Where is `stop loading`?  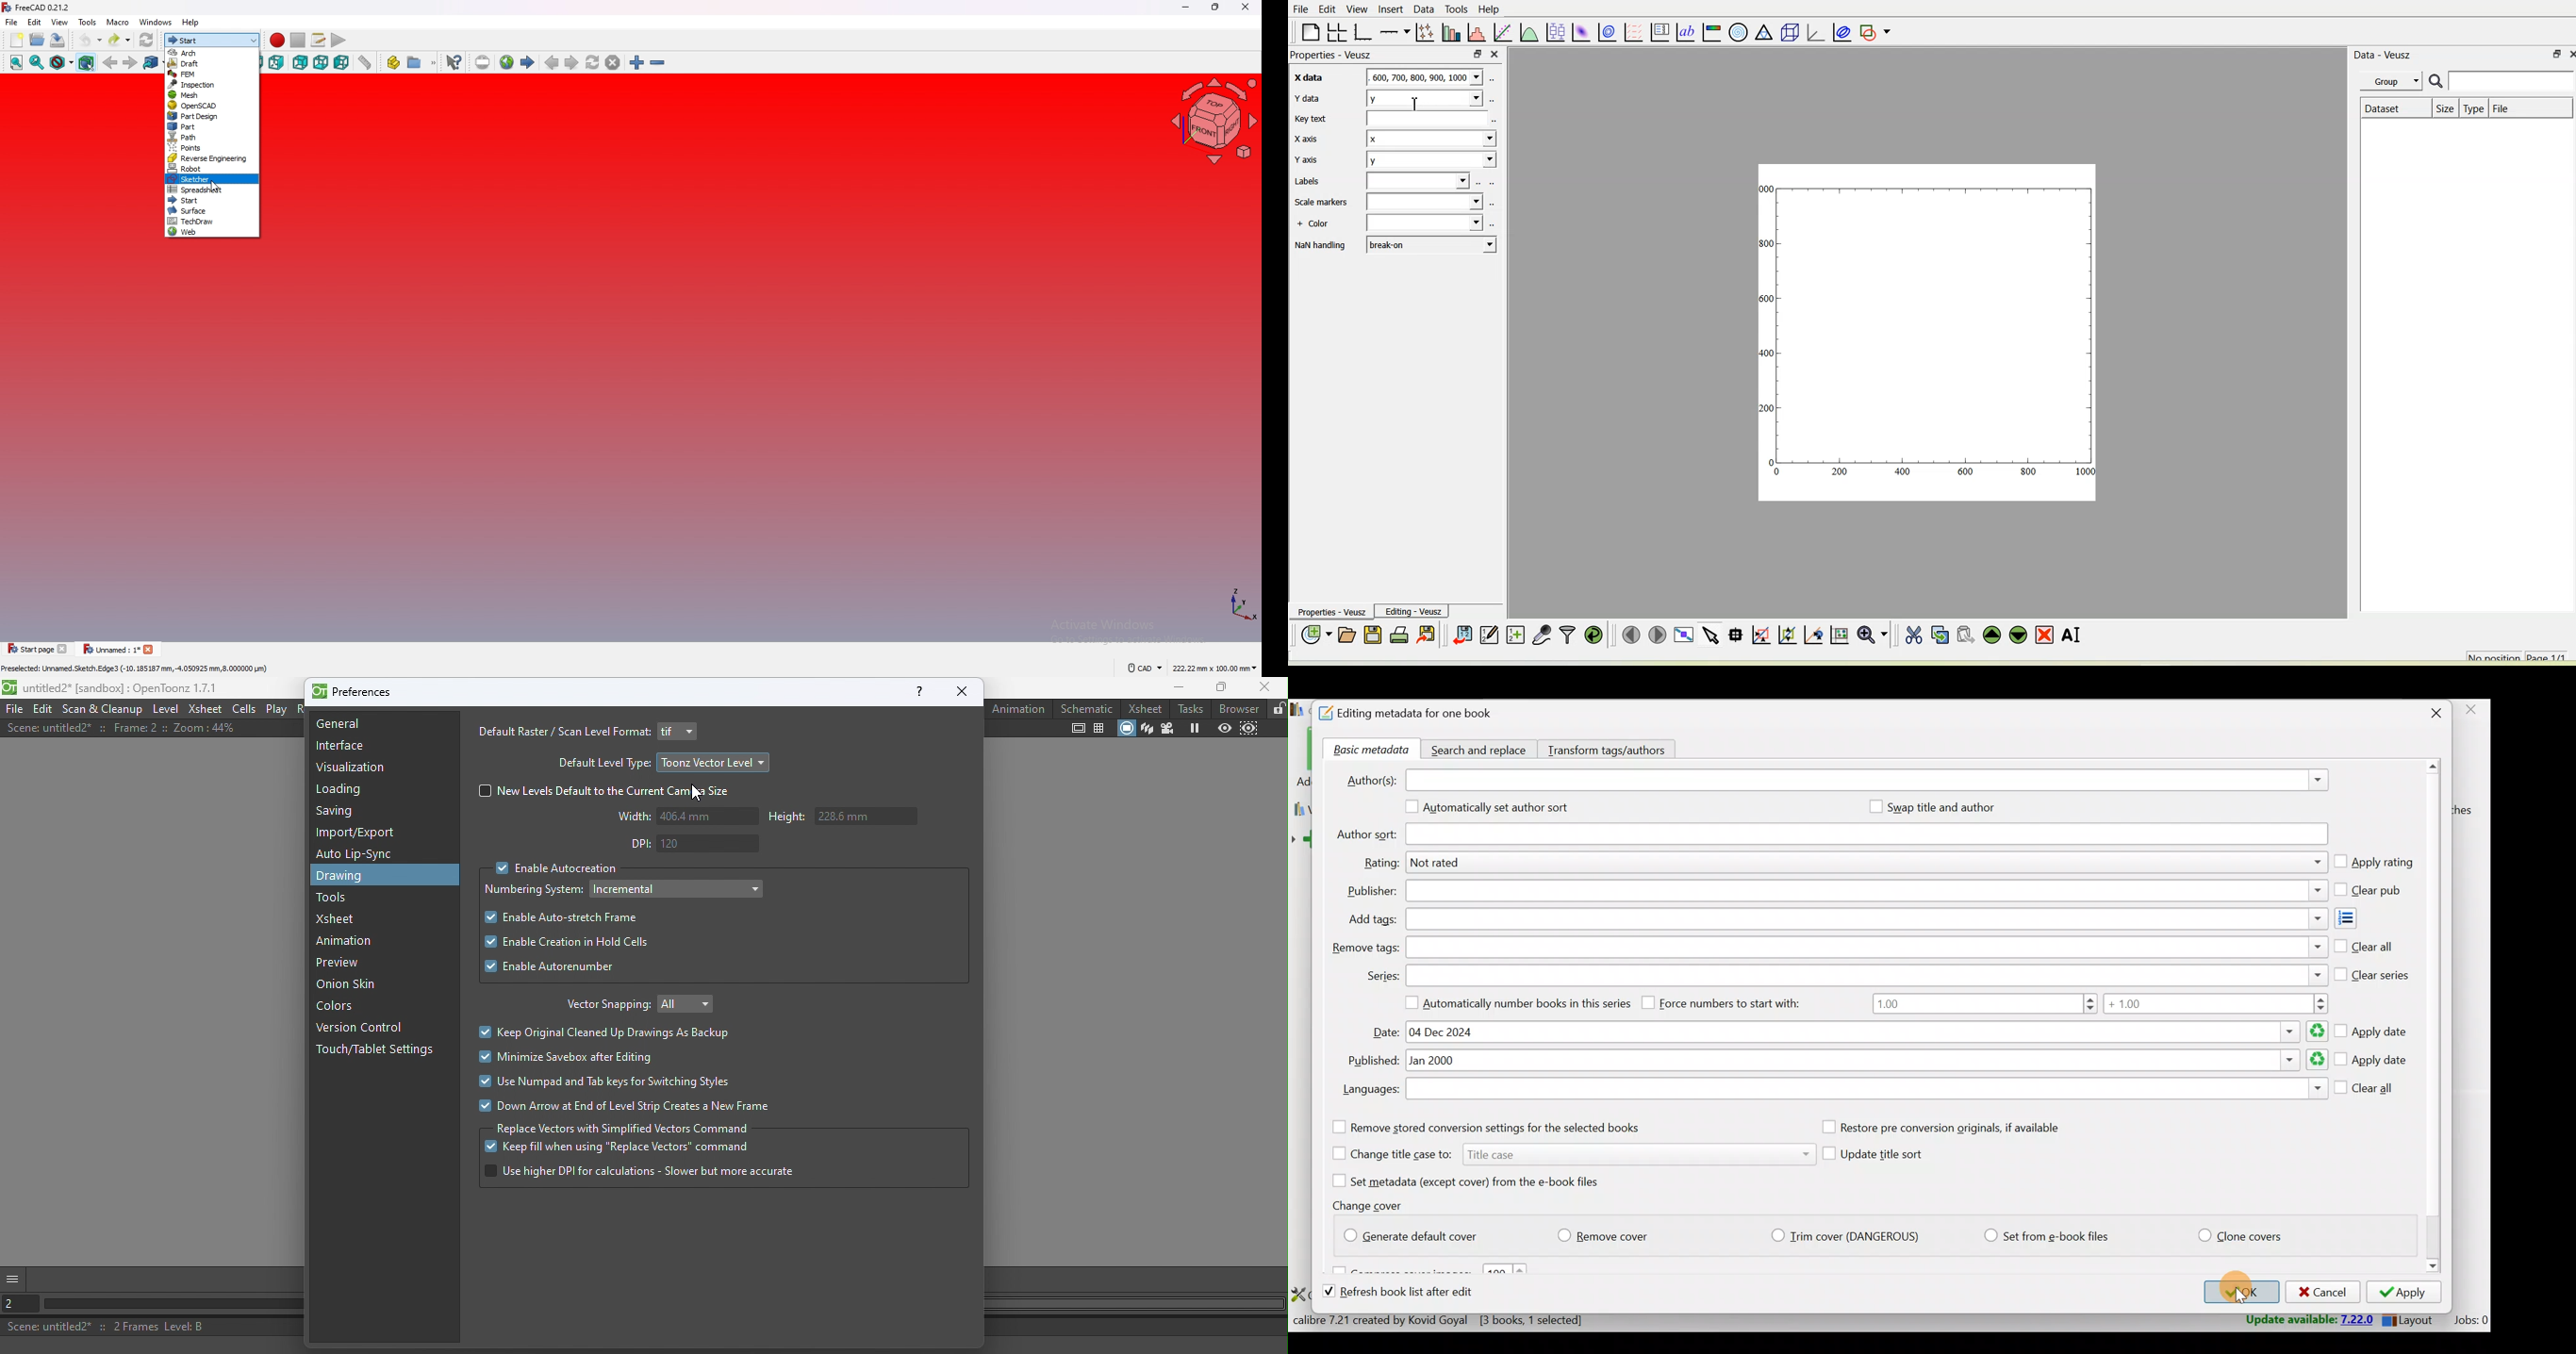 stop loading is located at coordinates (613, 62).